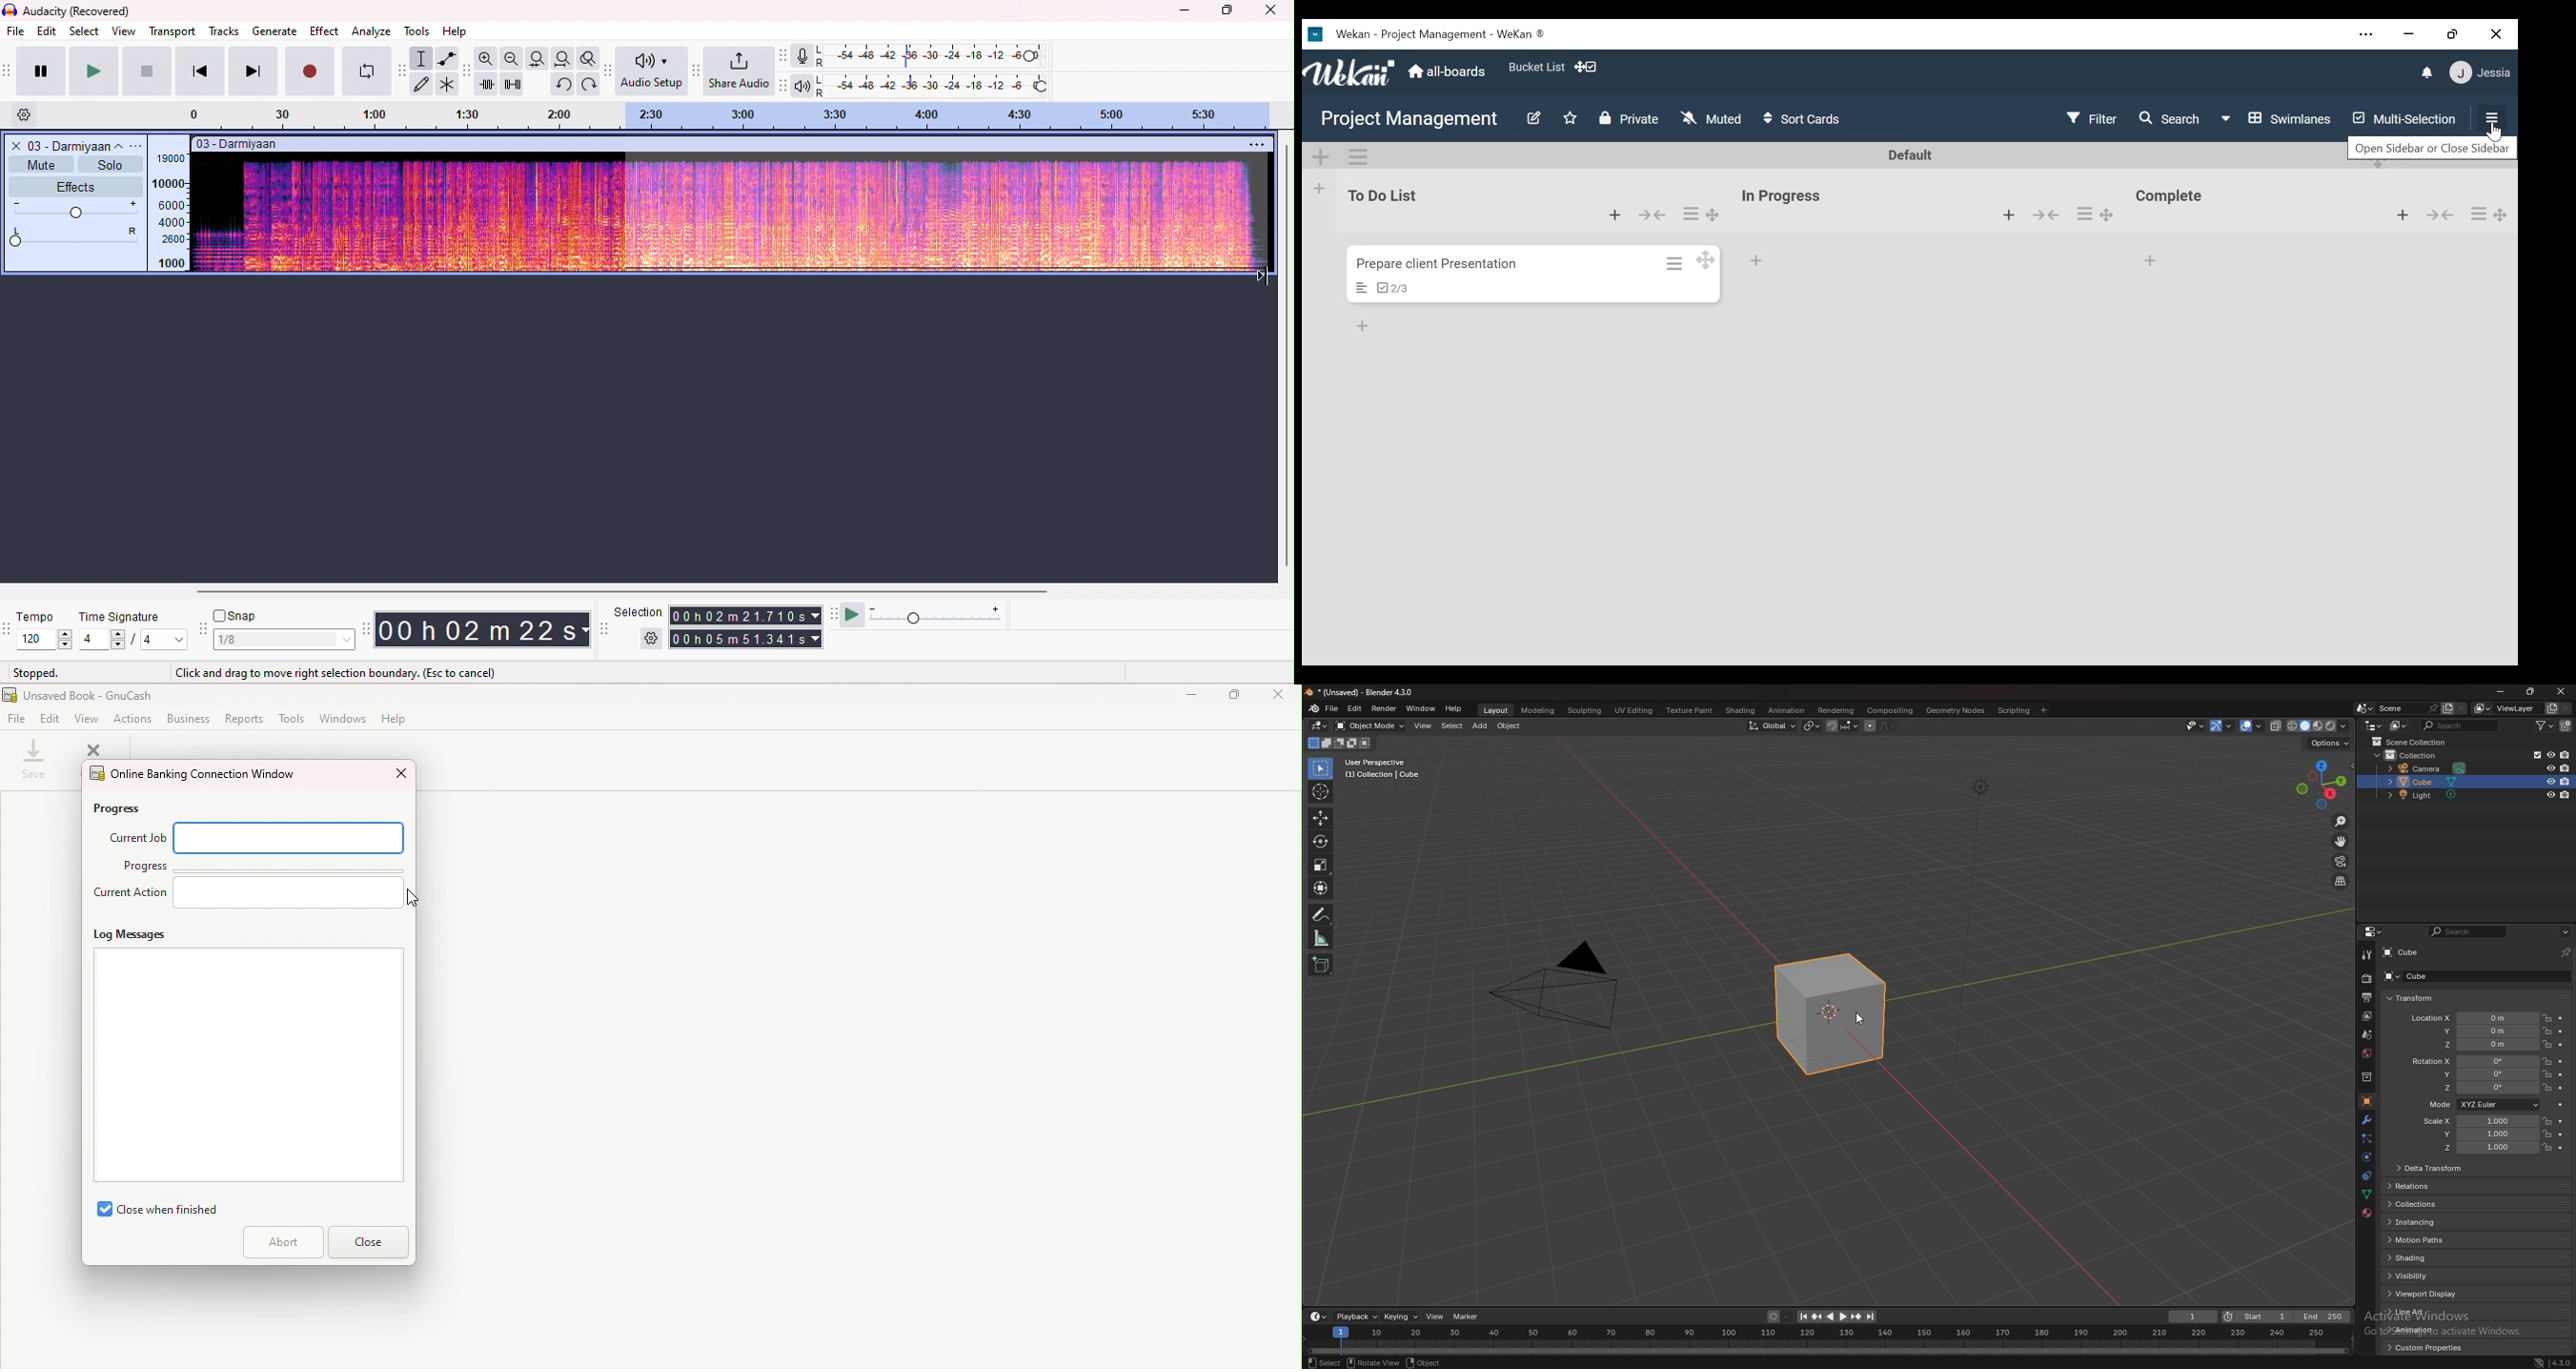  Describe the element at coordinates (92, 71) in the screenshot. I see `play` at that location.